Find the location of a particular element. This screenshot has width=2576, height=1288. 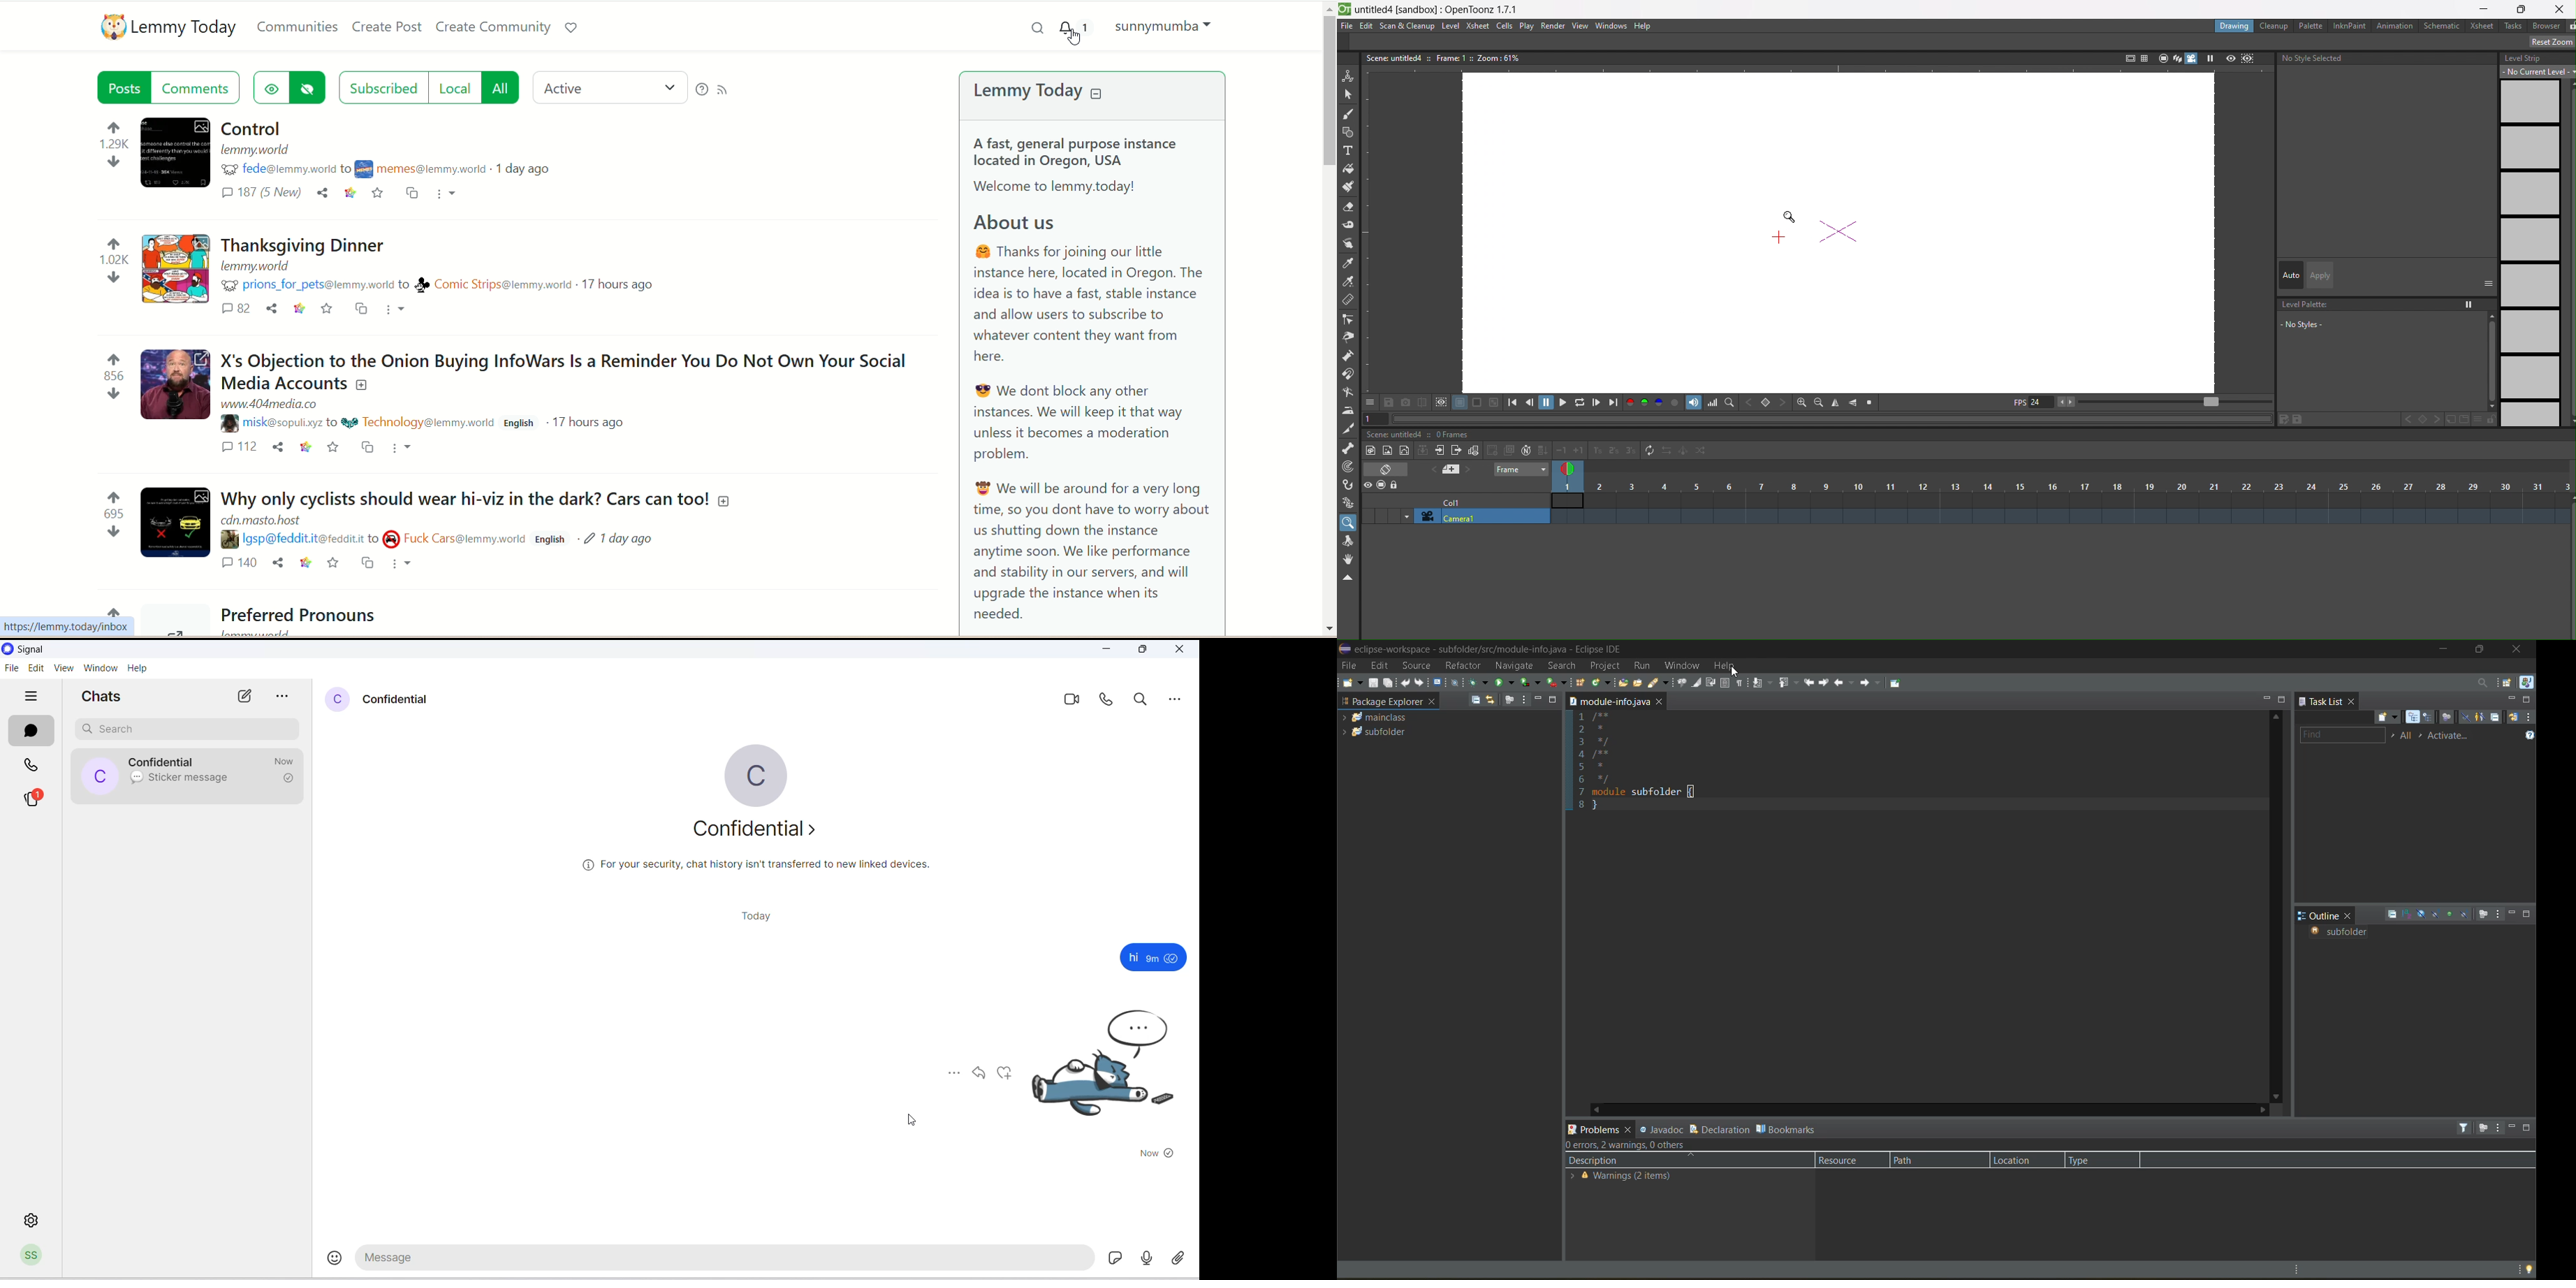

apply is located at coordinates (2319, 275).